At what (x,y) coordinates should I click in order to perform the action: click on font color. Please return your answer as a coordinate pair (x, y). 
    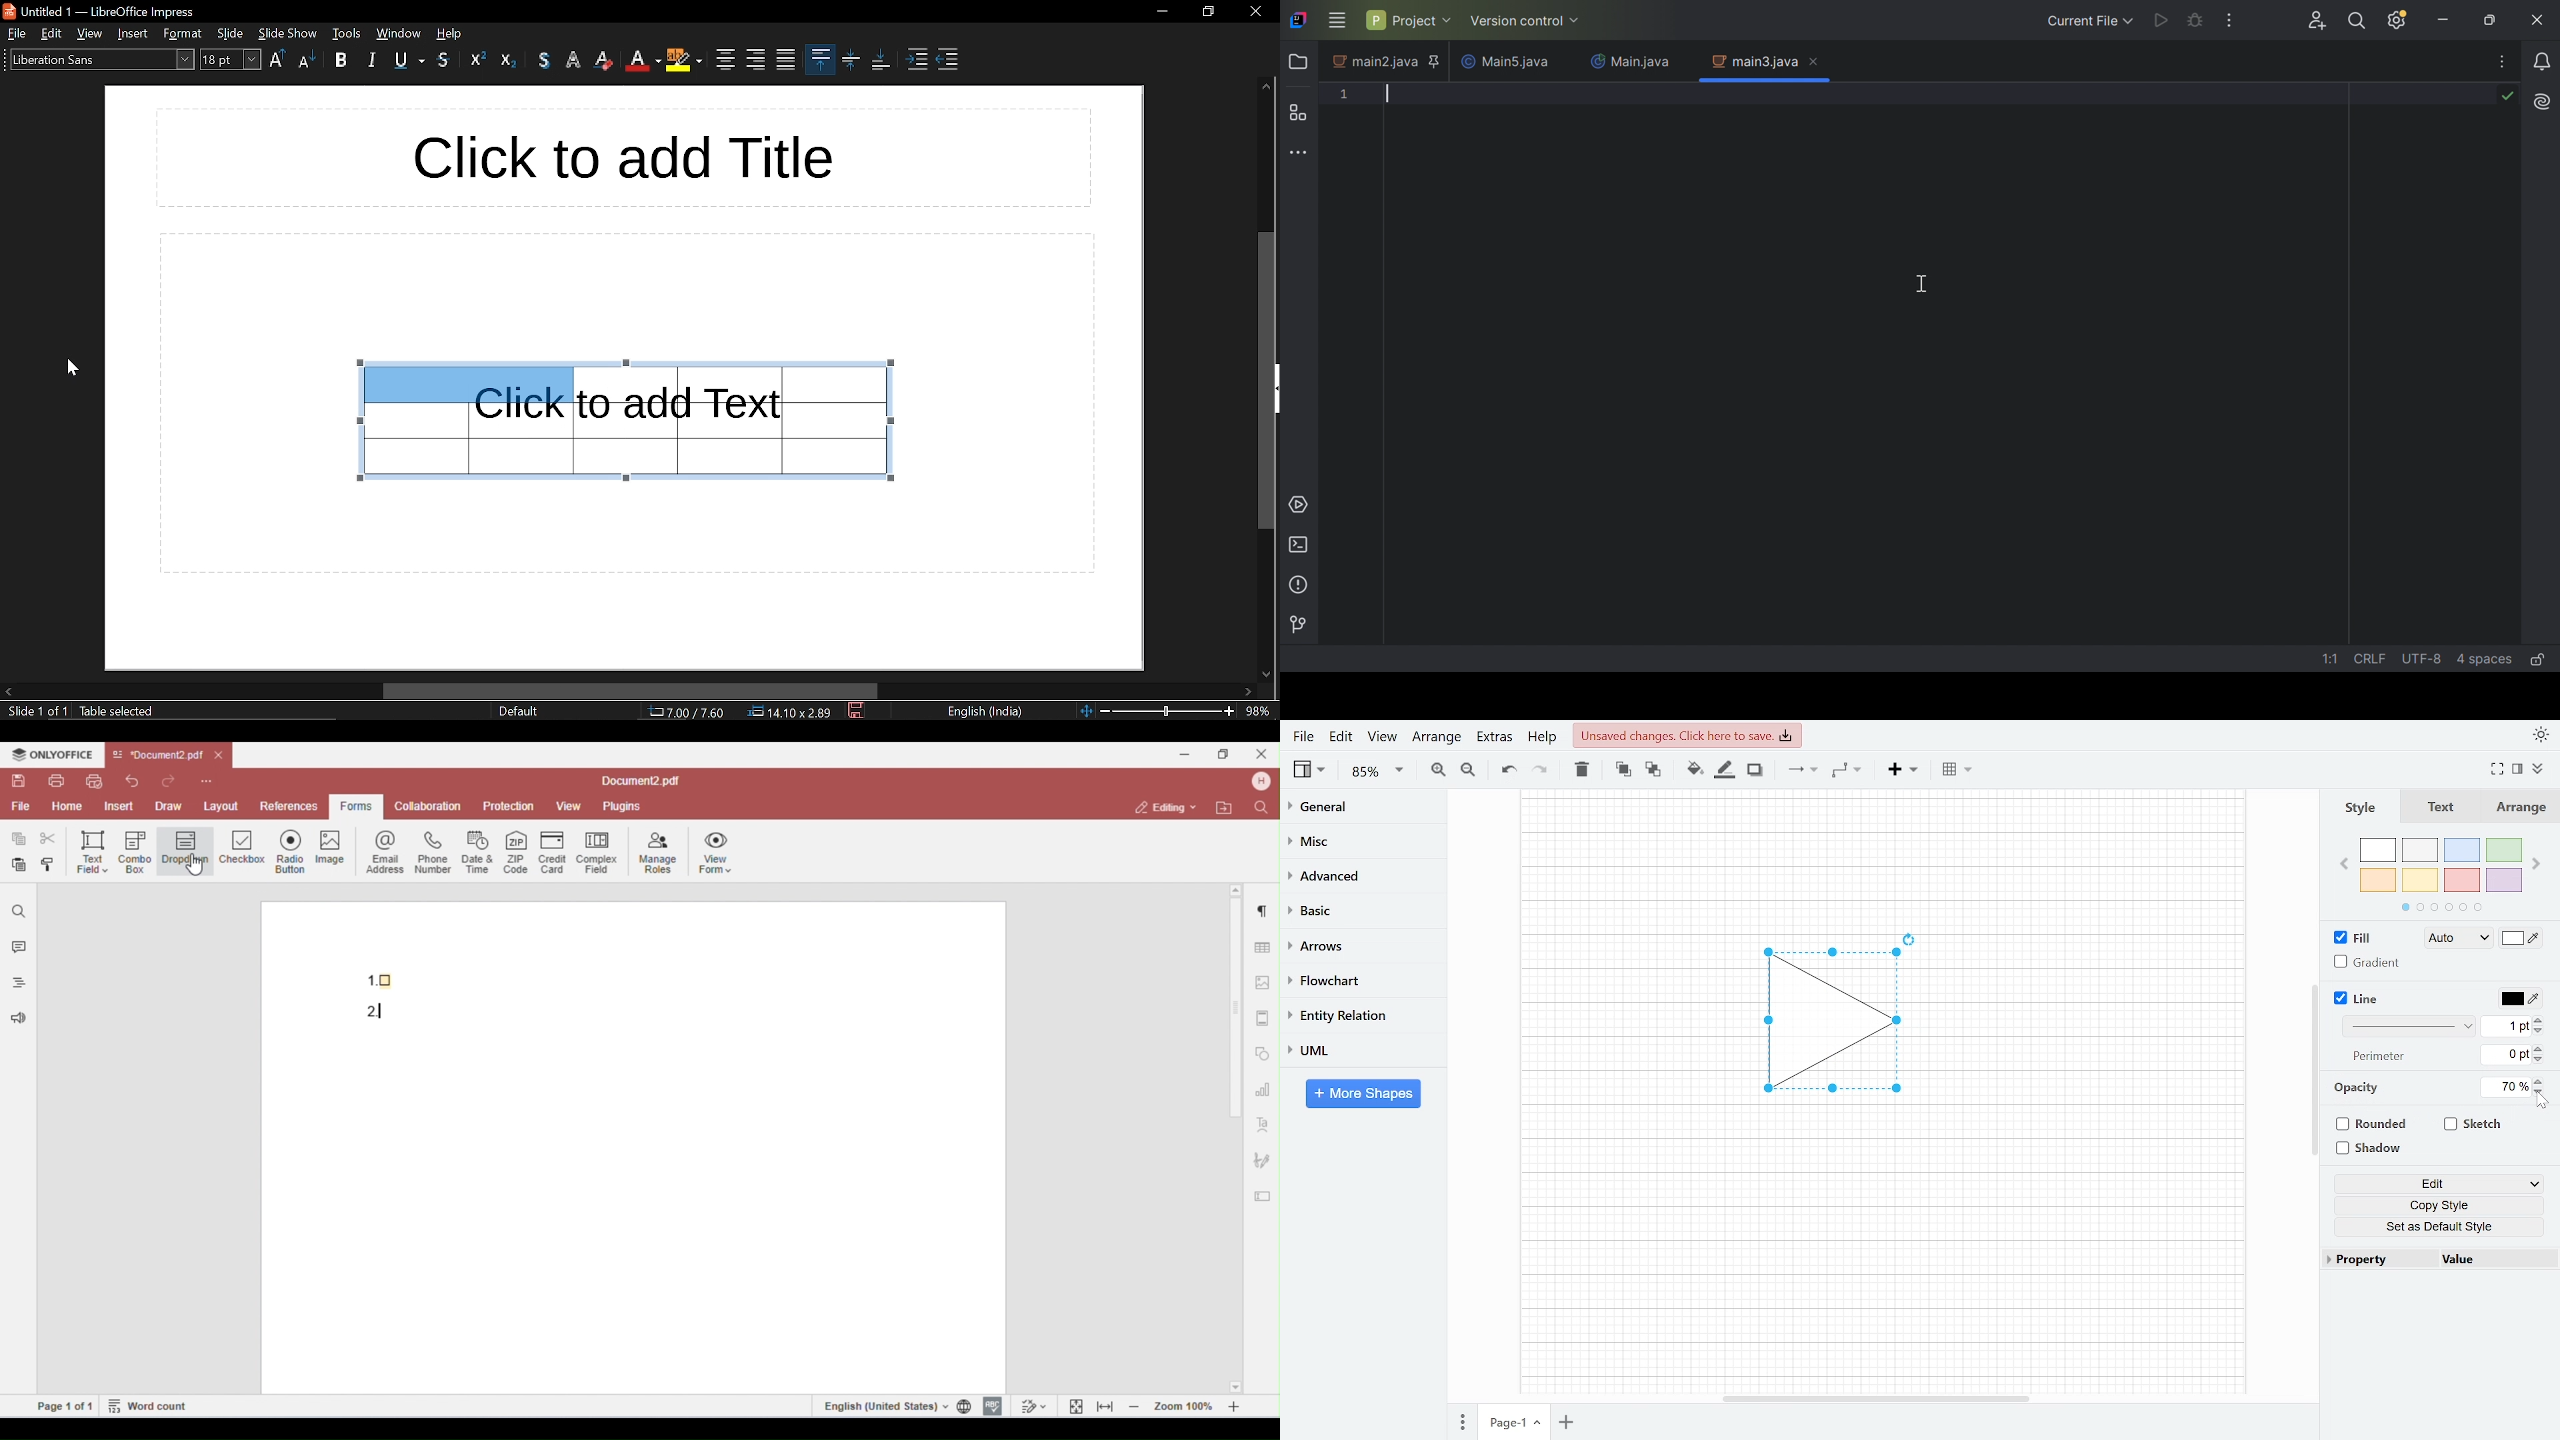
    Looking at the image, I should click on (642, 61).